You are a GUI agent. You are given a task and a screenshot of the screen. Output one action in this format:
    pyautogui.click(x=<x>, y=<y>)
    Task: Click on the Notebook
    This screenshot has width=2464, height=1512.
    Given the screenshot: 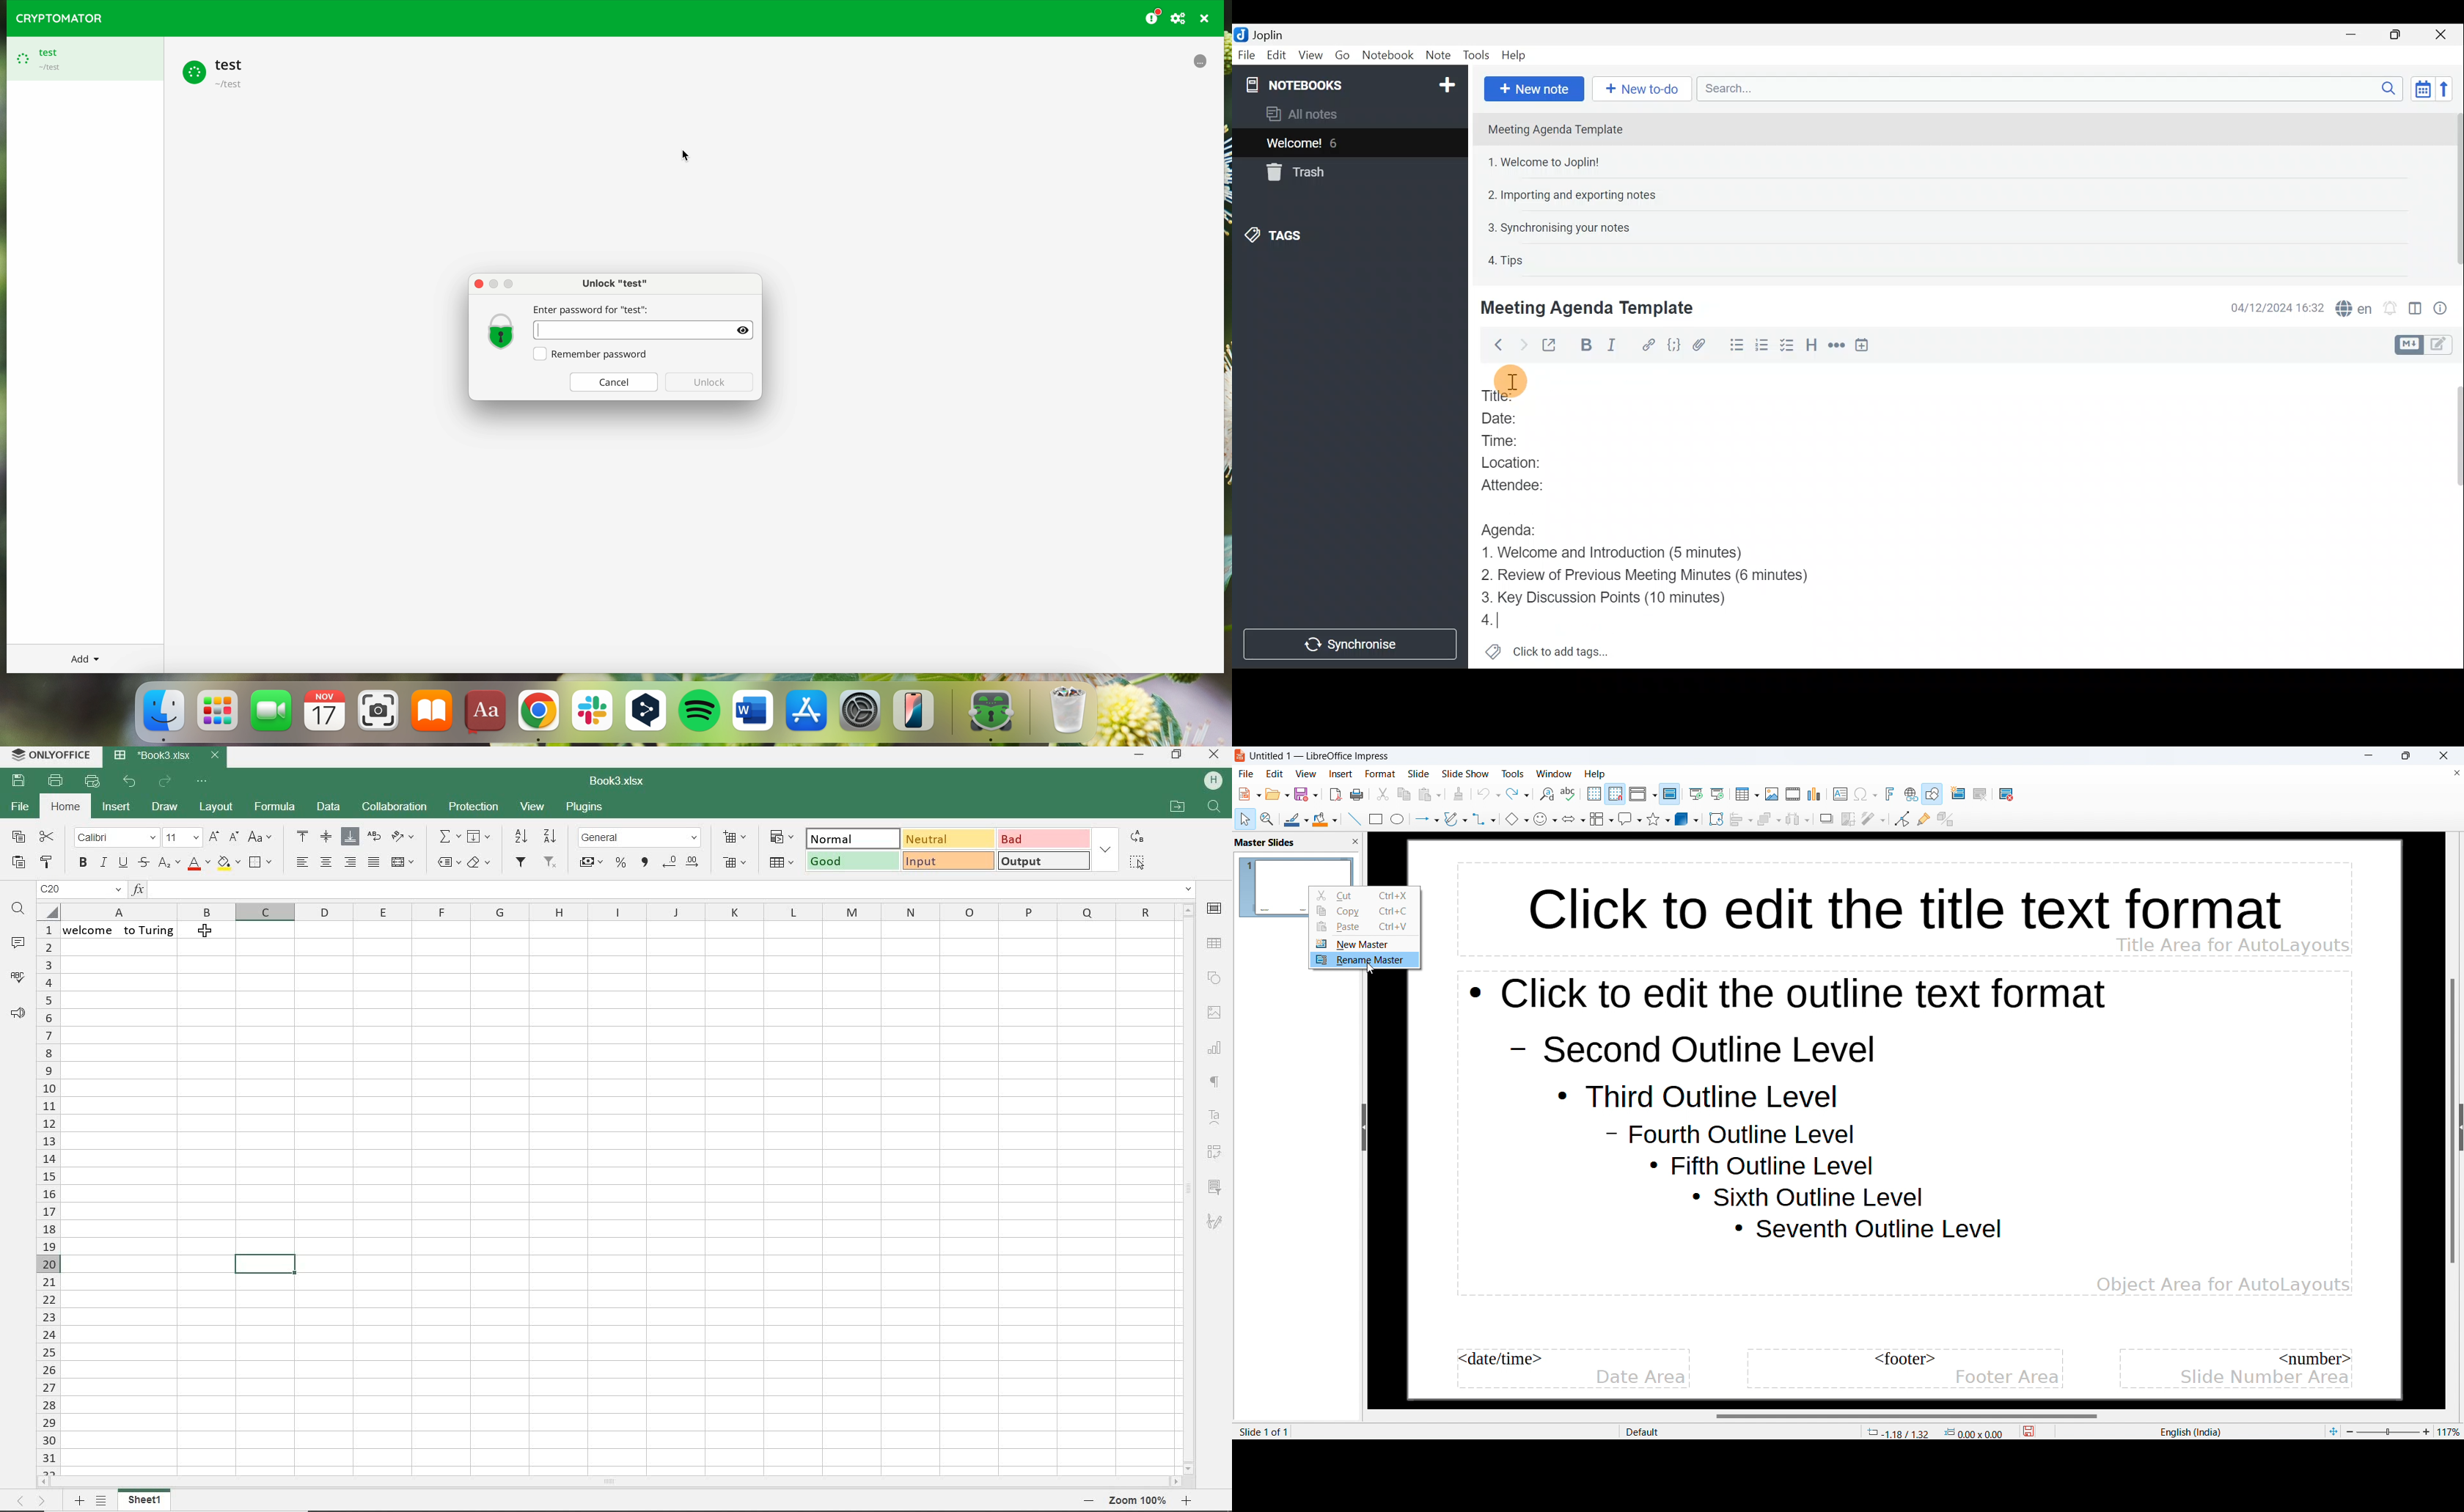 What is the action you would take?
    pyautogui.click(x=1388, y=55)
    